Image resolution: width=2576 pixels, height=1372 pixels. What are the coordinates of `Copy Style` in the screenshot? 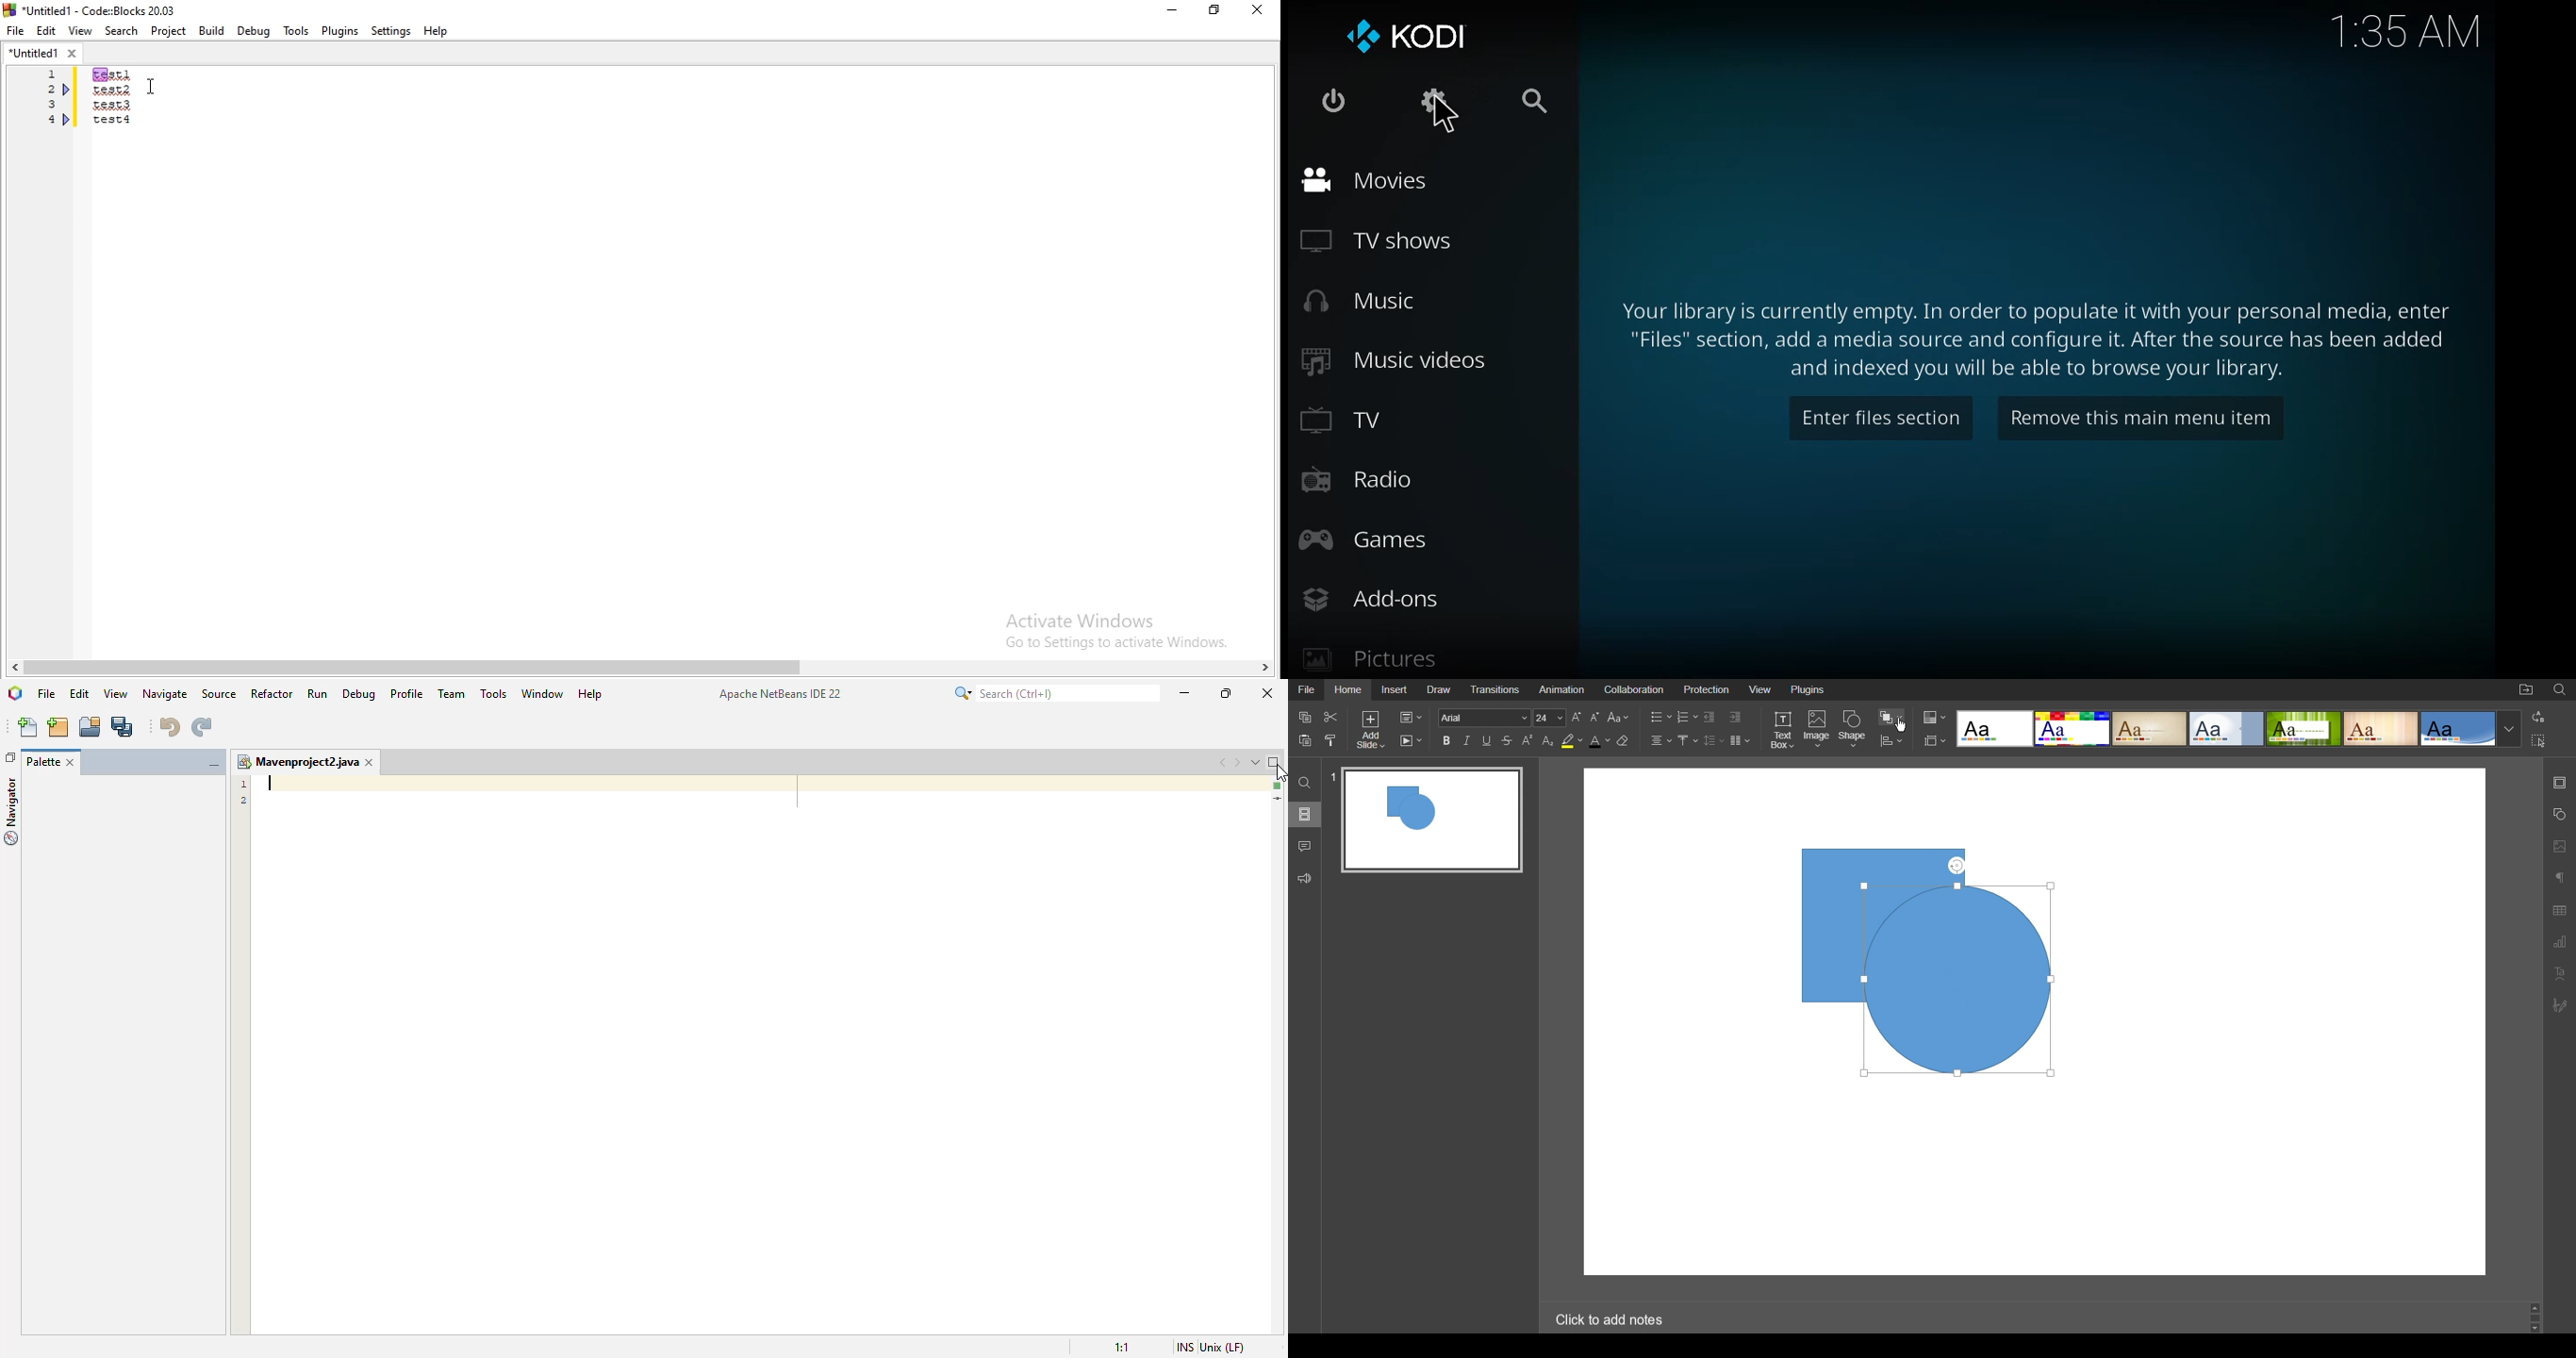 It's located at (1331, 741).